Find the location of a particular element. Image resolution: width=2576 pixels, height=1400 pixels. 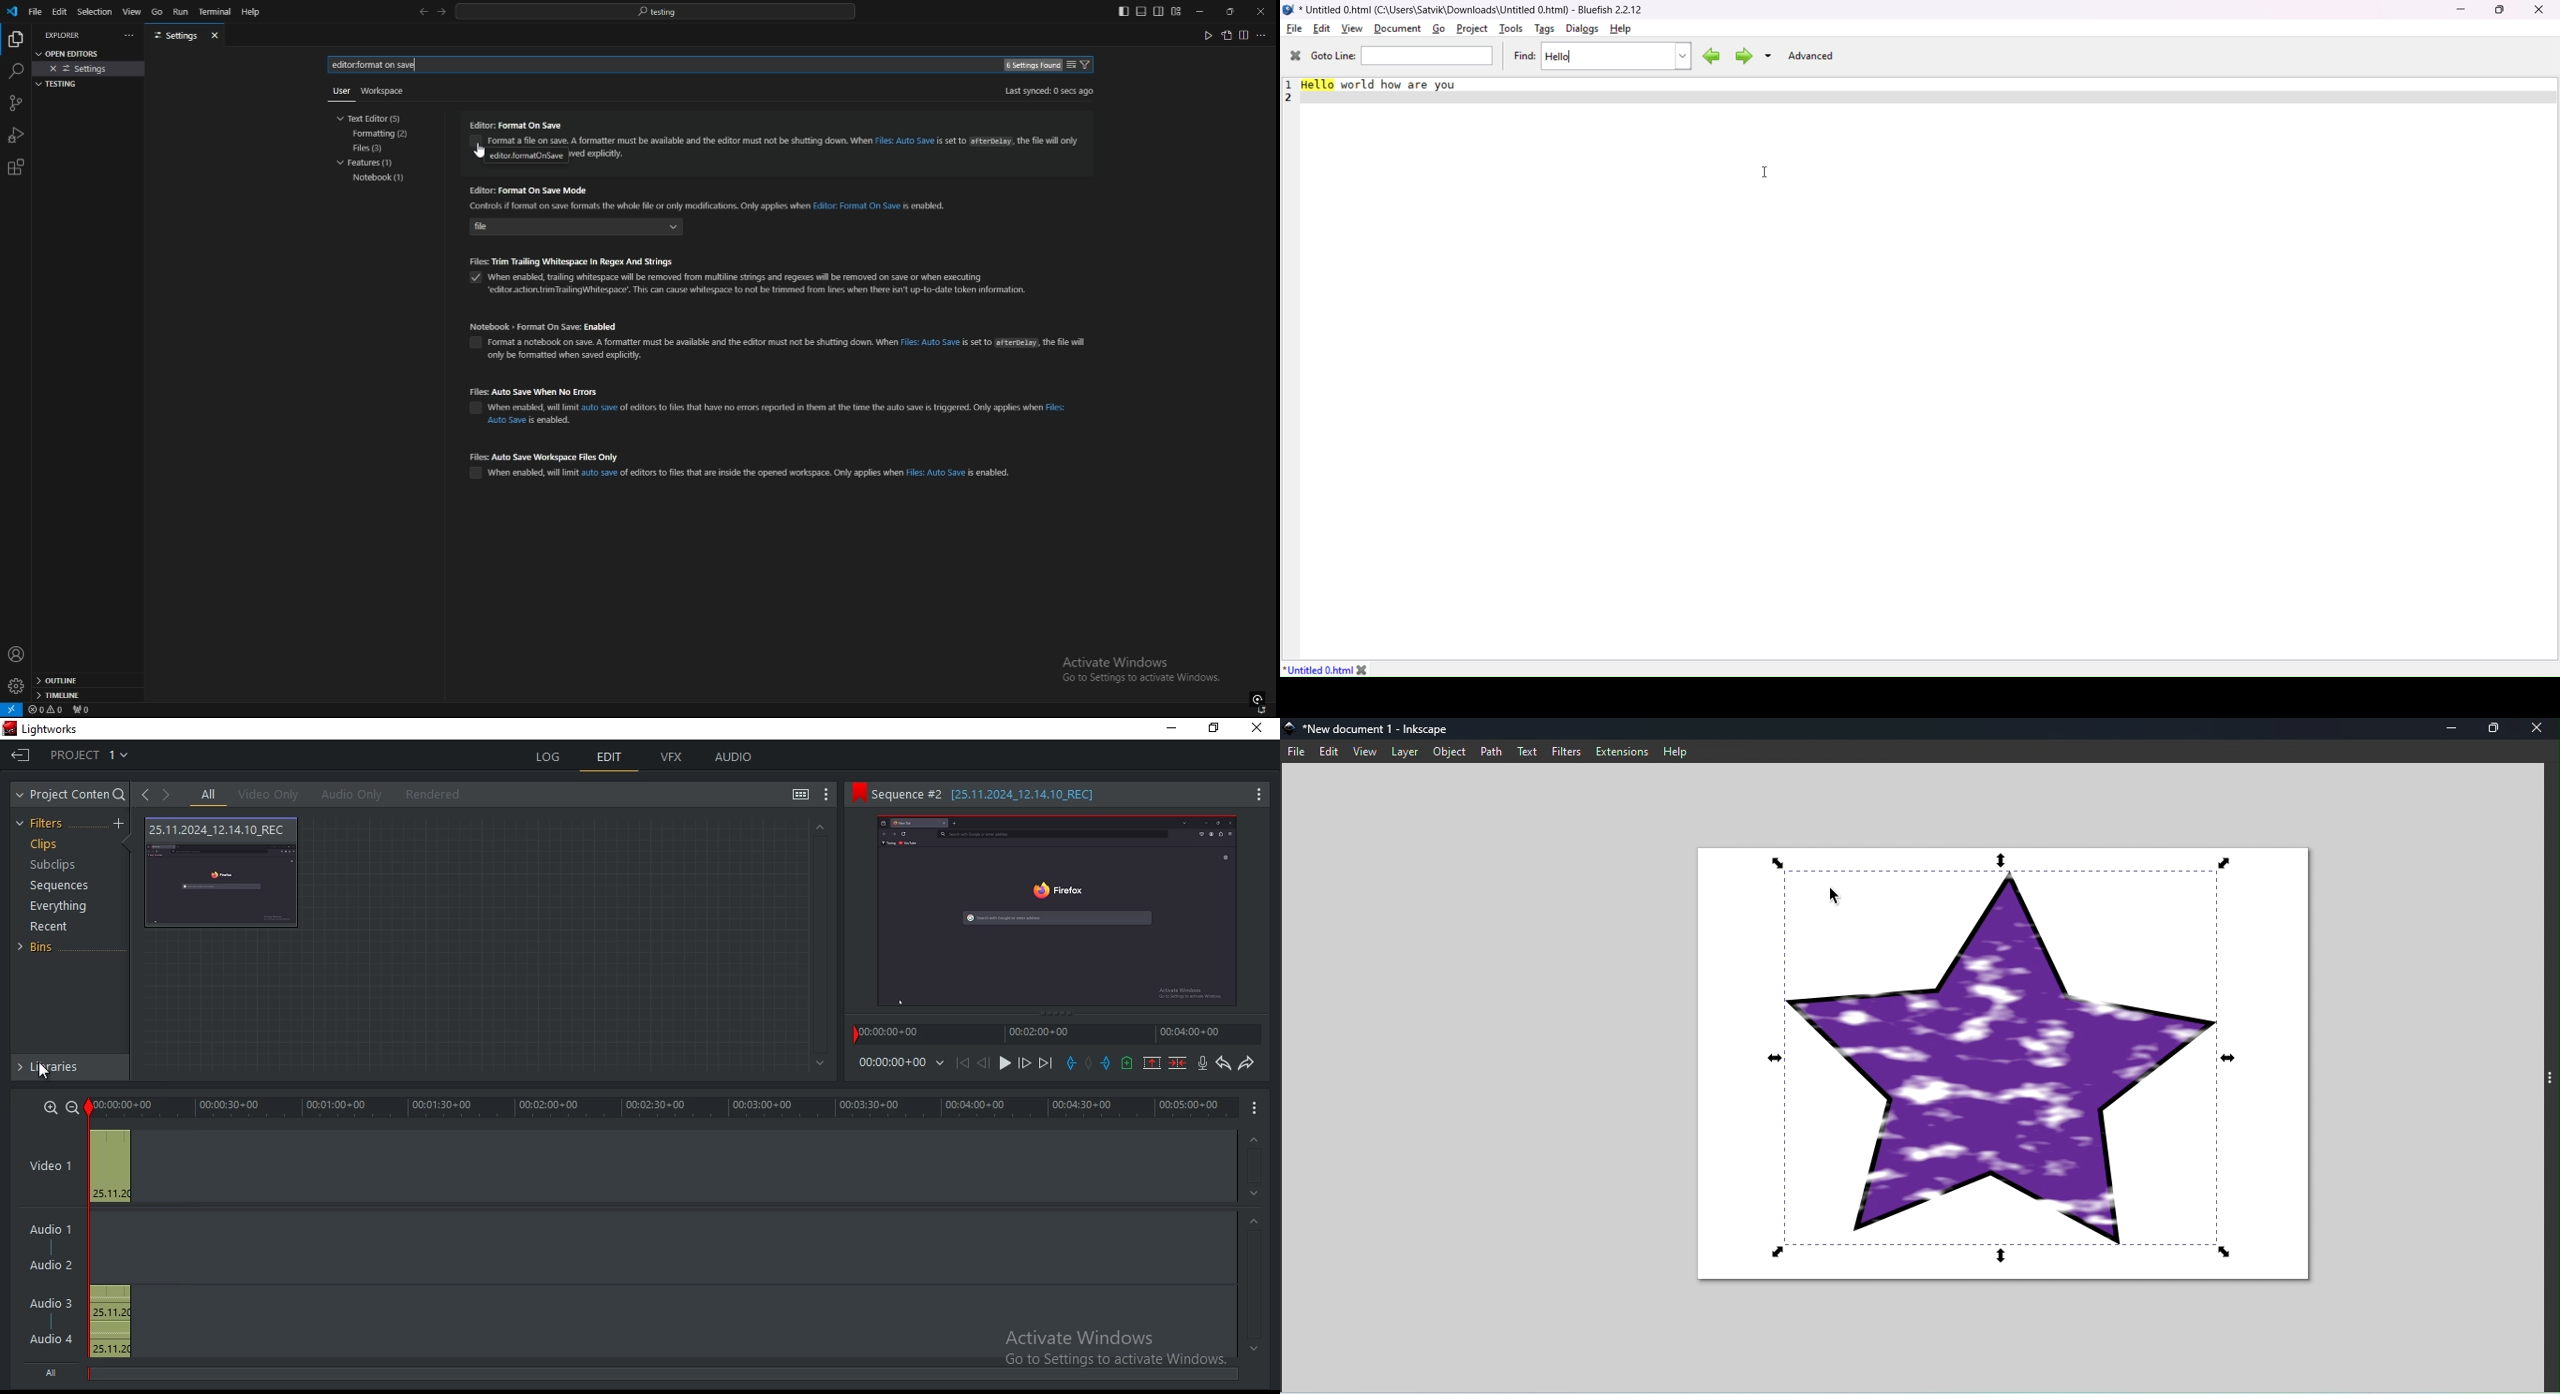

files auto save when no errors is located at coordinates (774, 407).